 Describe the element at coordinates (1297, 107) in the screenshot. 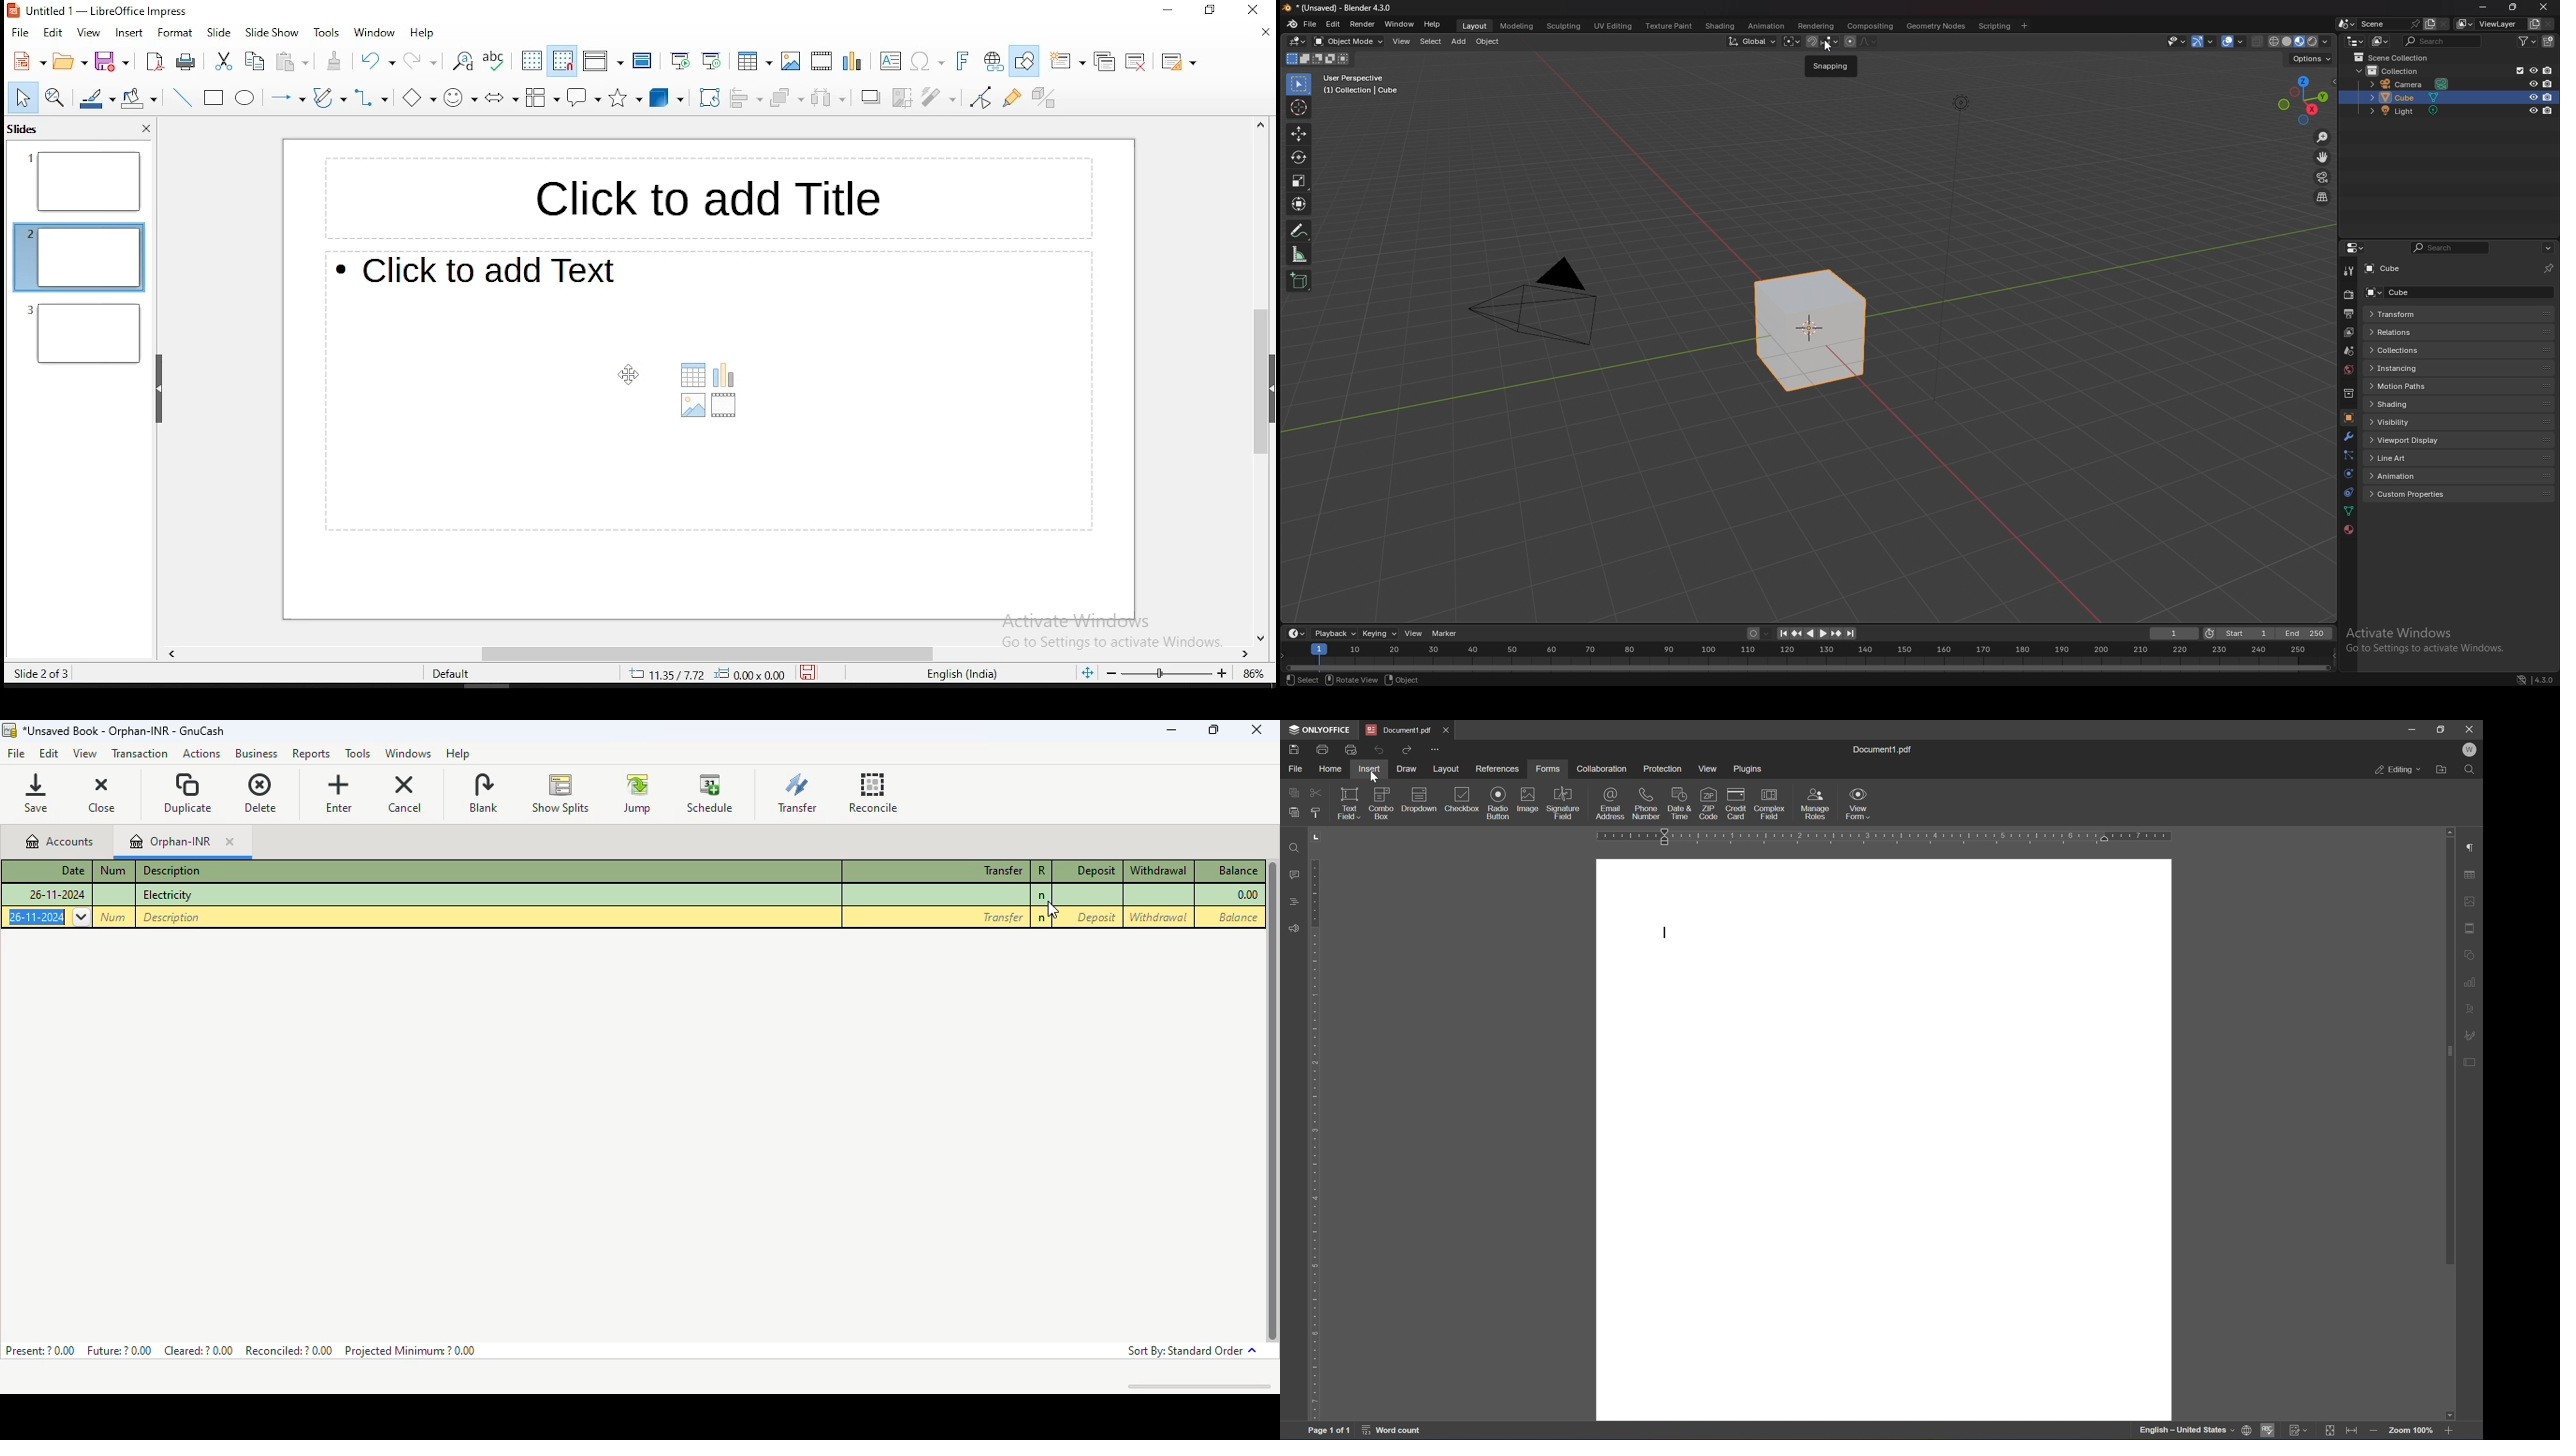

I see `cursor` at that location.